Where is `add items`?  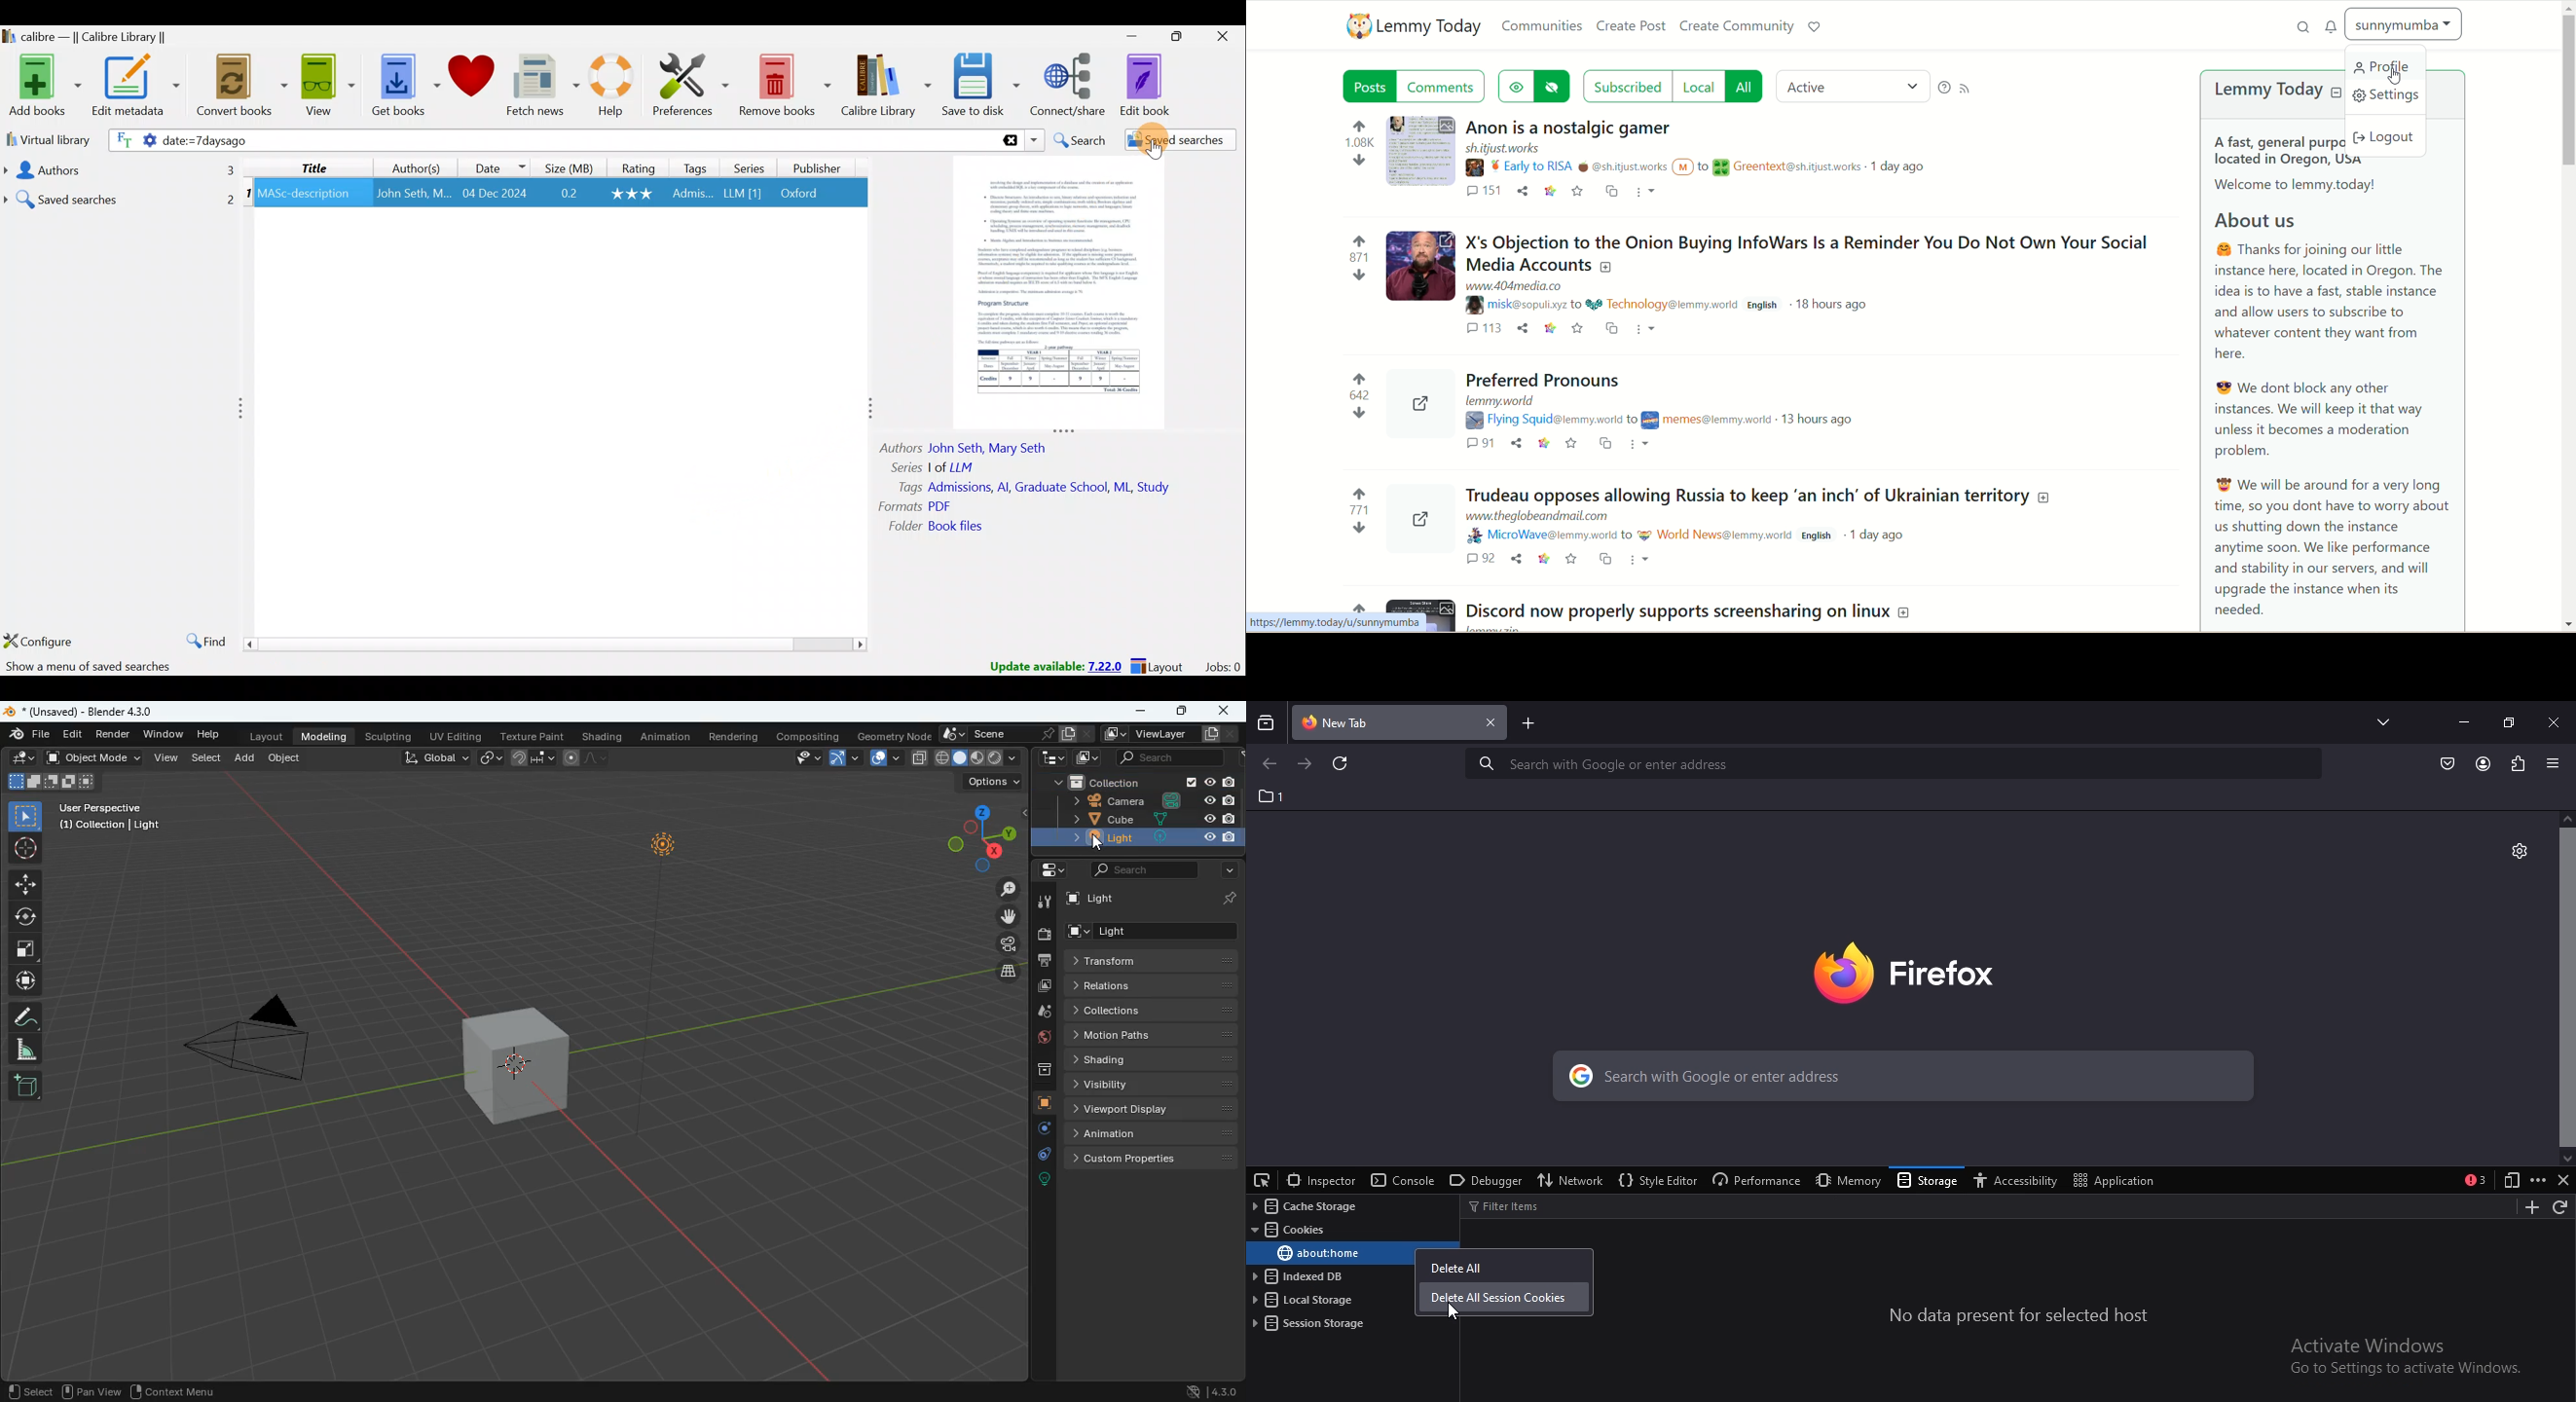 add items is located at coordinates (2527, 1207).